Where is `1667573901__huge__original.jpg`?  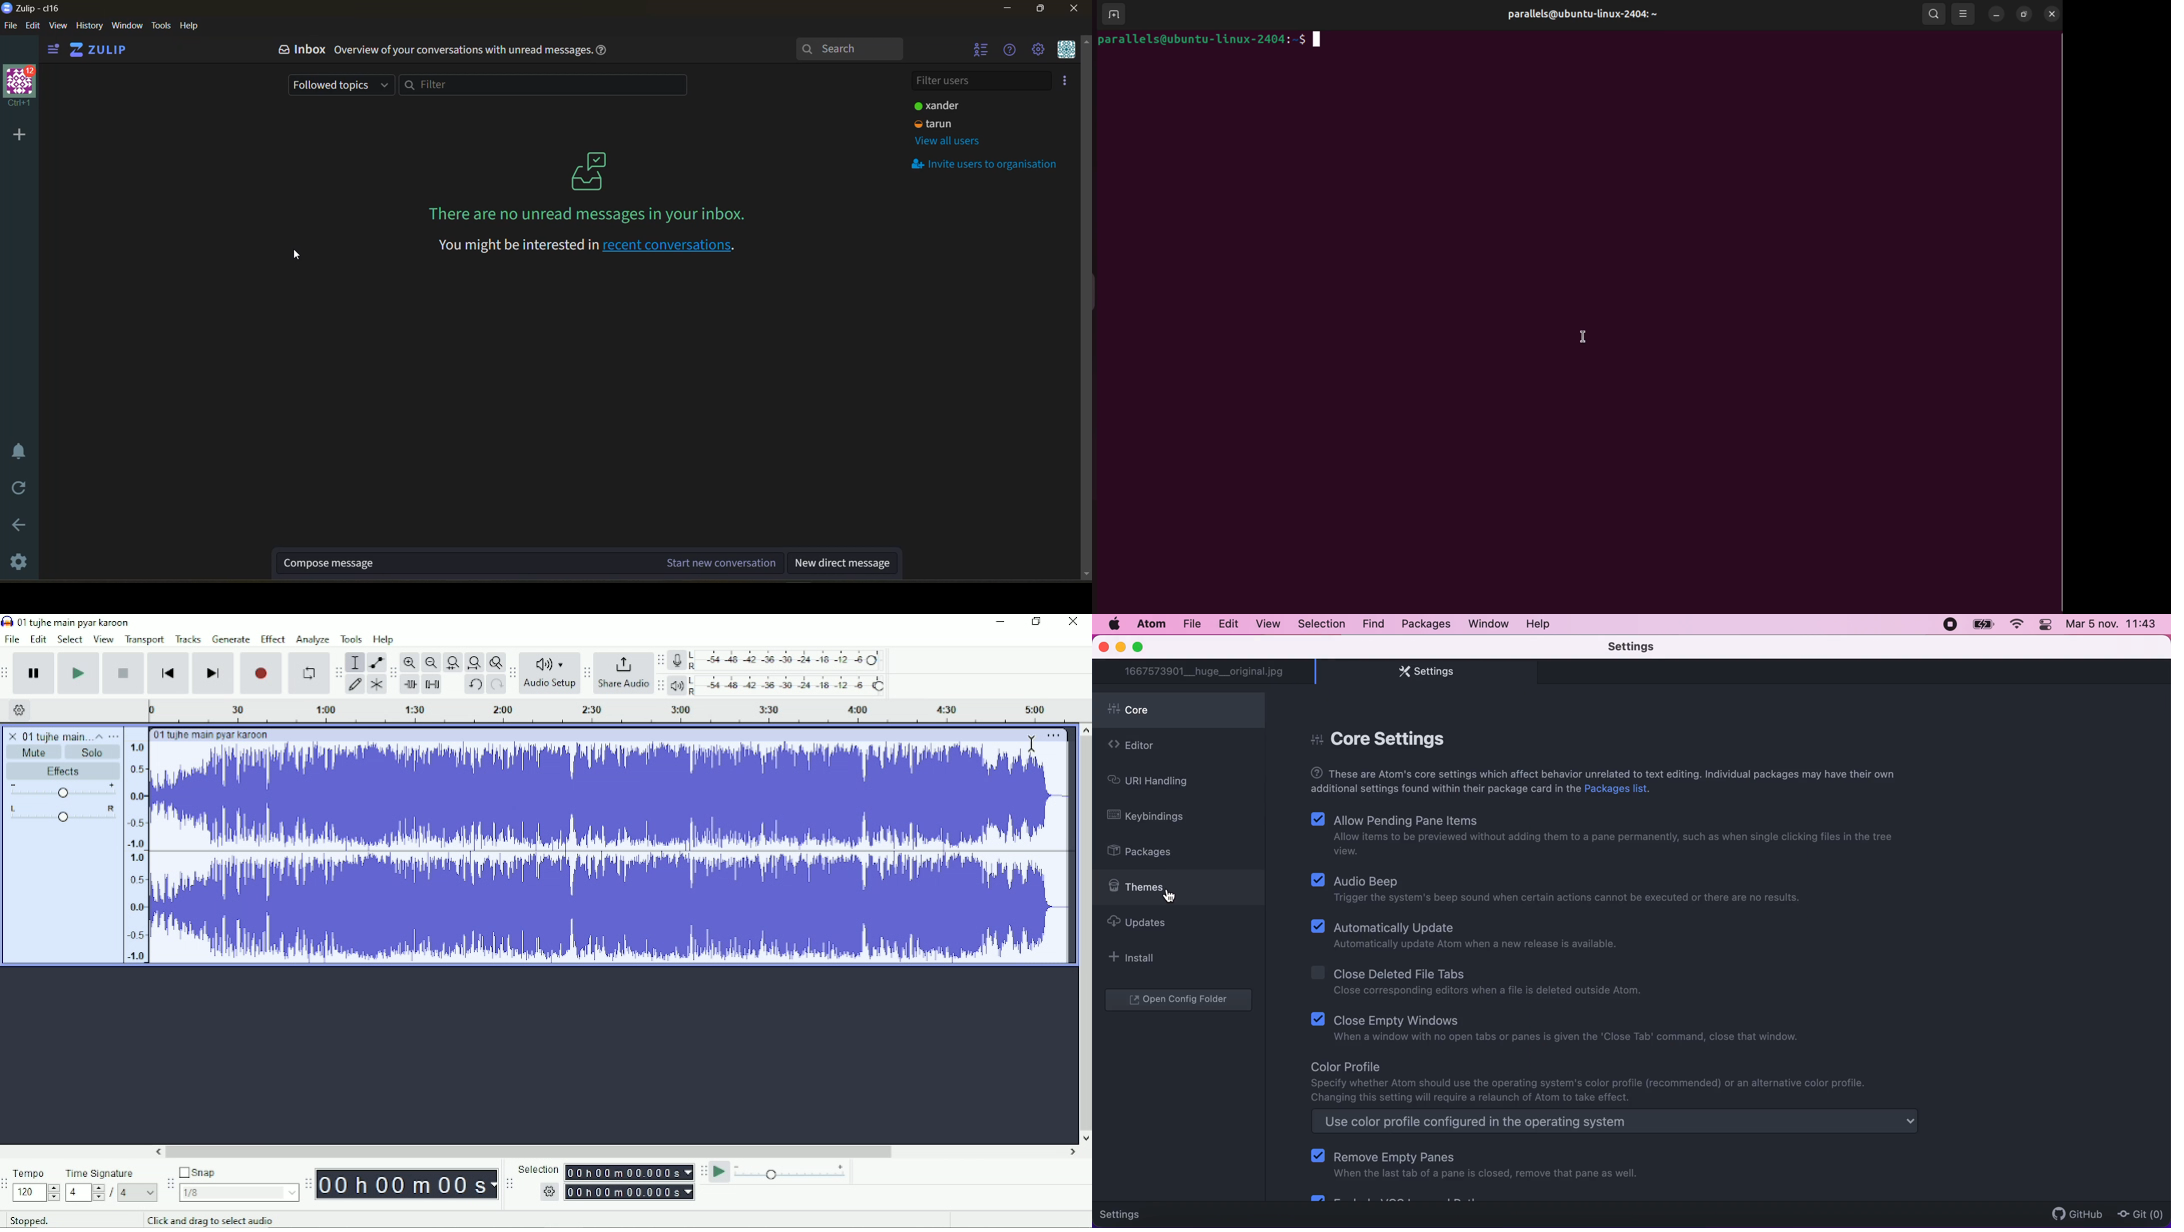
1667573901__huge__original.jpg is located at coordinates (1207, 672).